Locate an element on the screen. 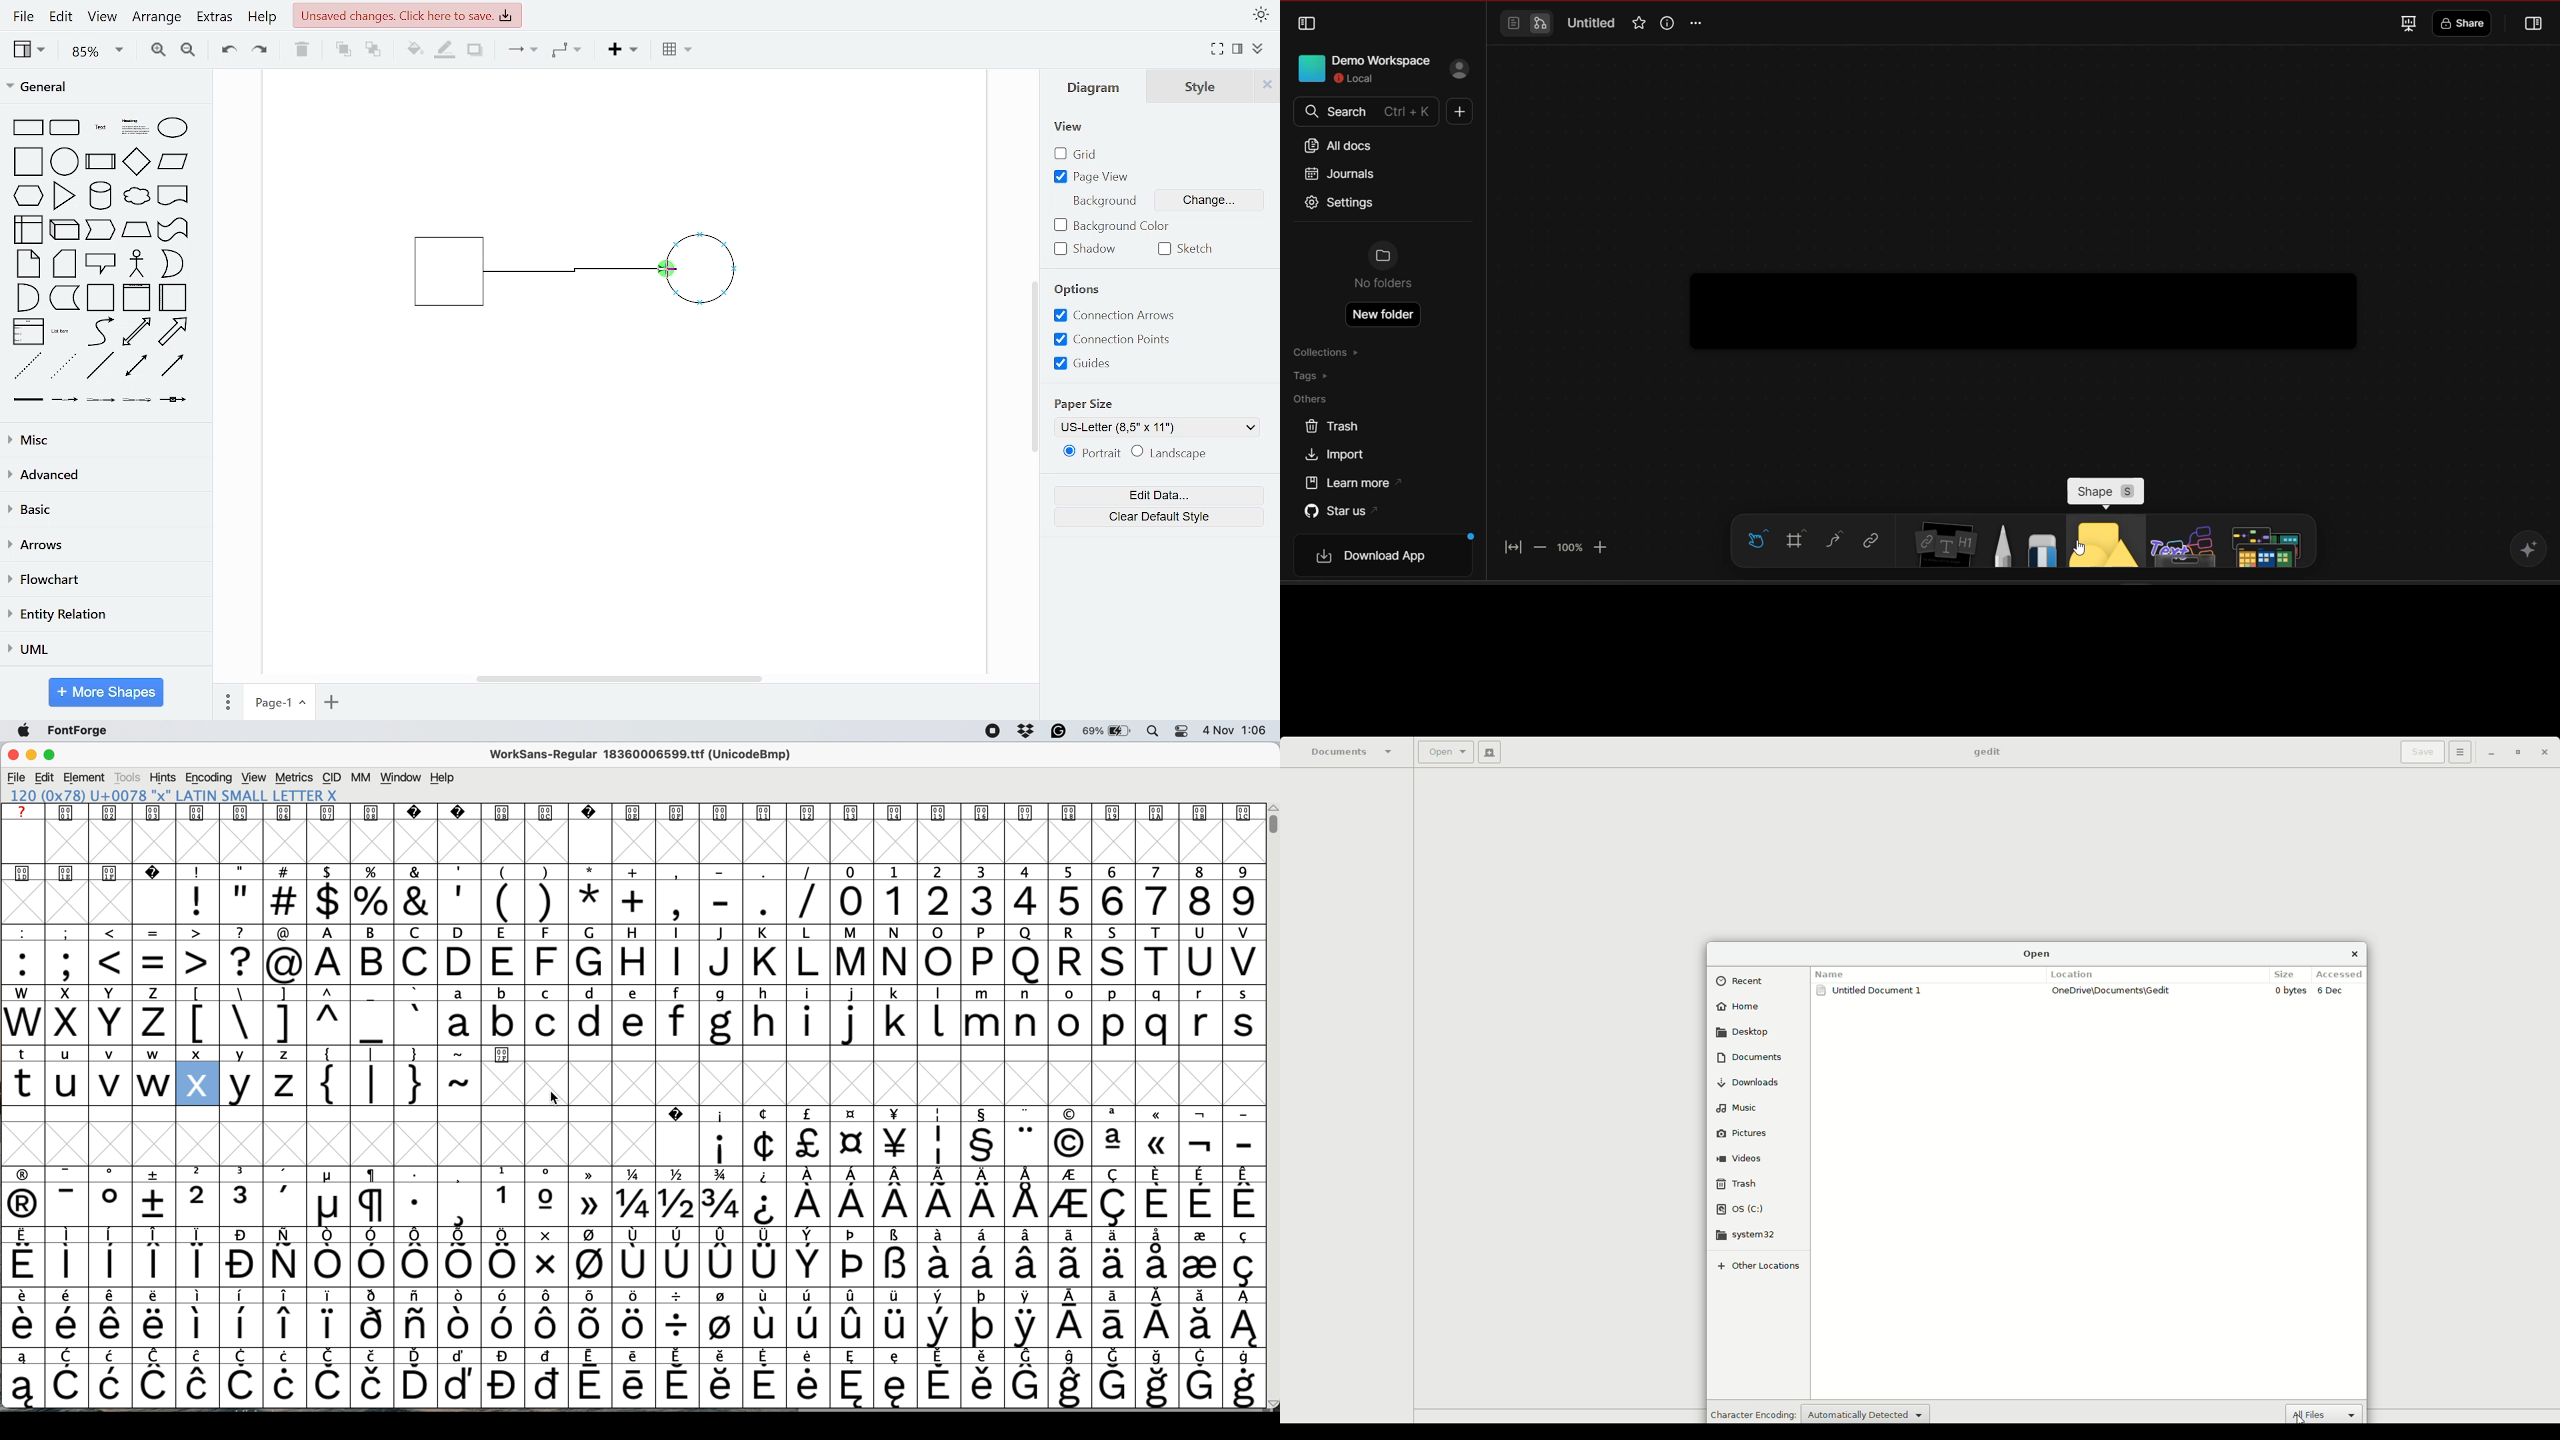  insert is located at coordinates (628, 50).